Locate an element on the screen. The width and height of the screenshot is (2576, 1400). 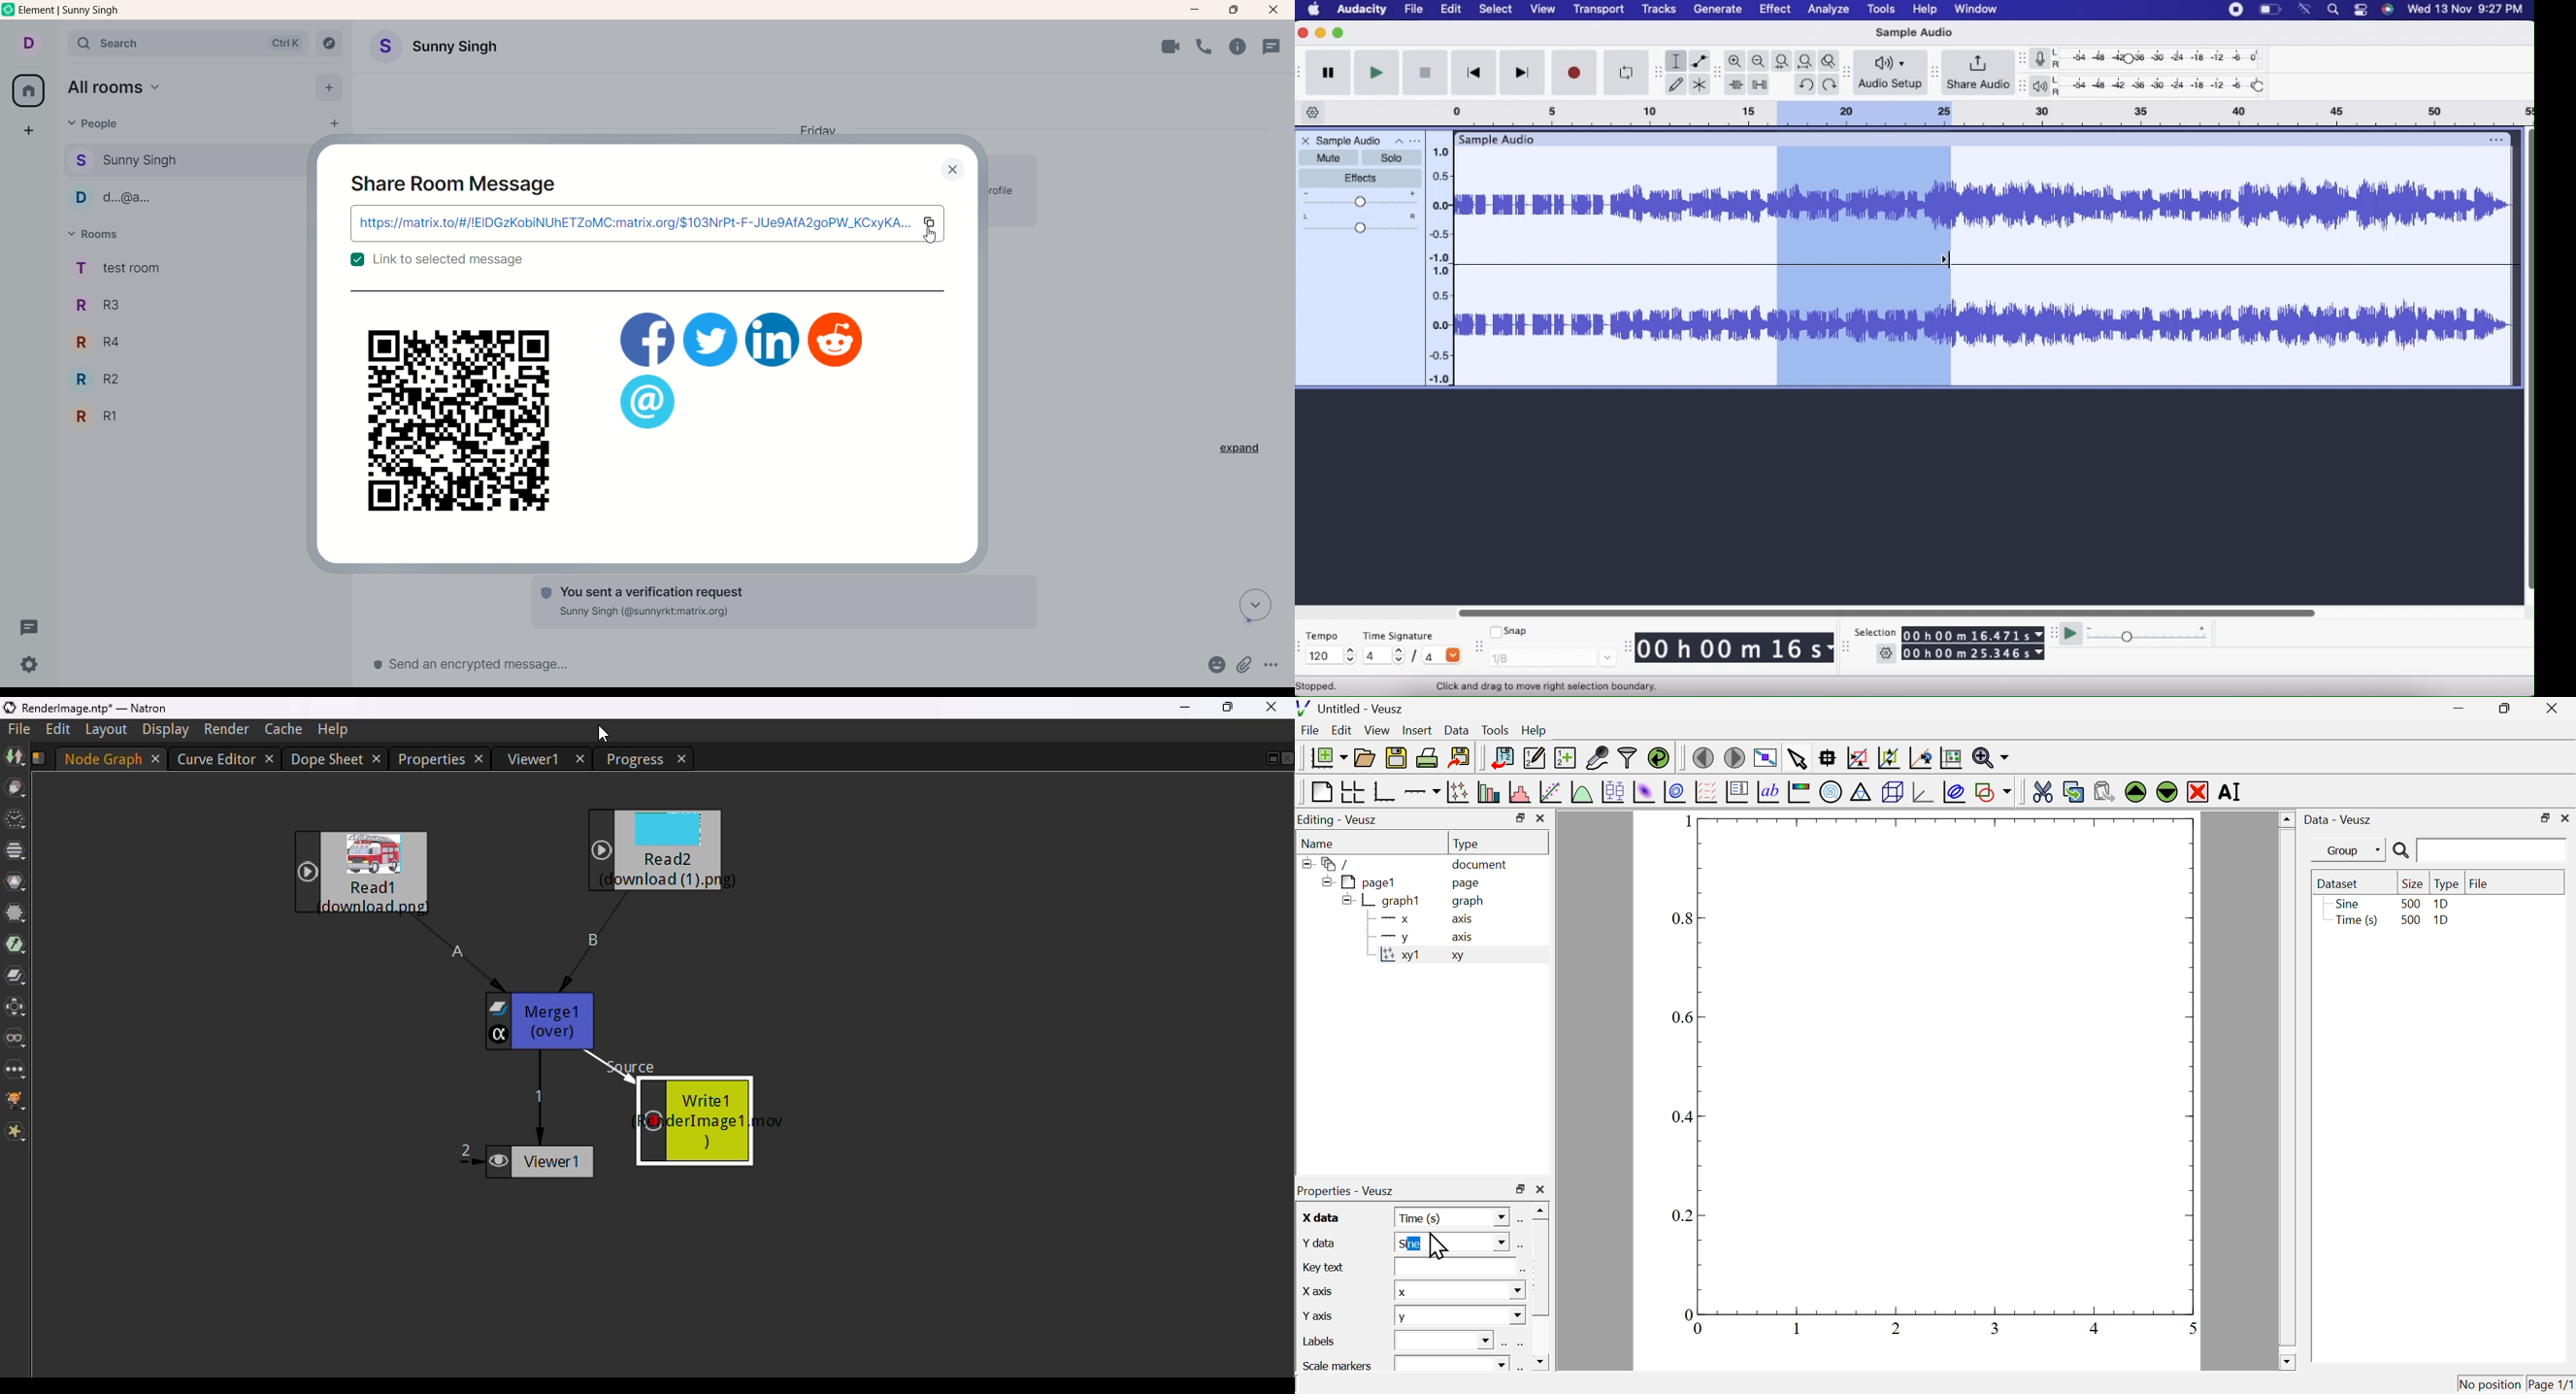
effect is located at coordinates (1776, 11).